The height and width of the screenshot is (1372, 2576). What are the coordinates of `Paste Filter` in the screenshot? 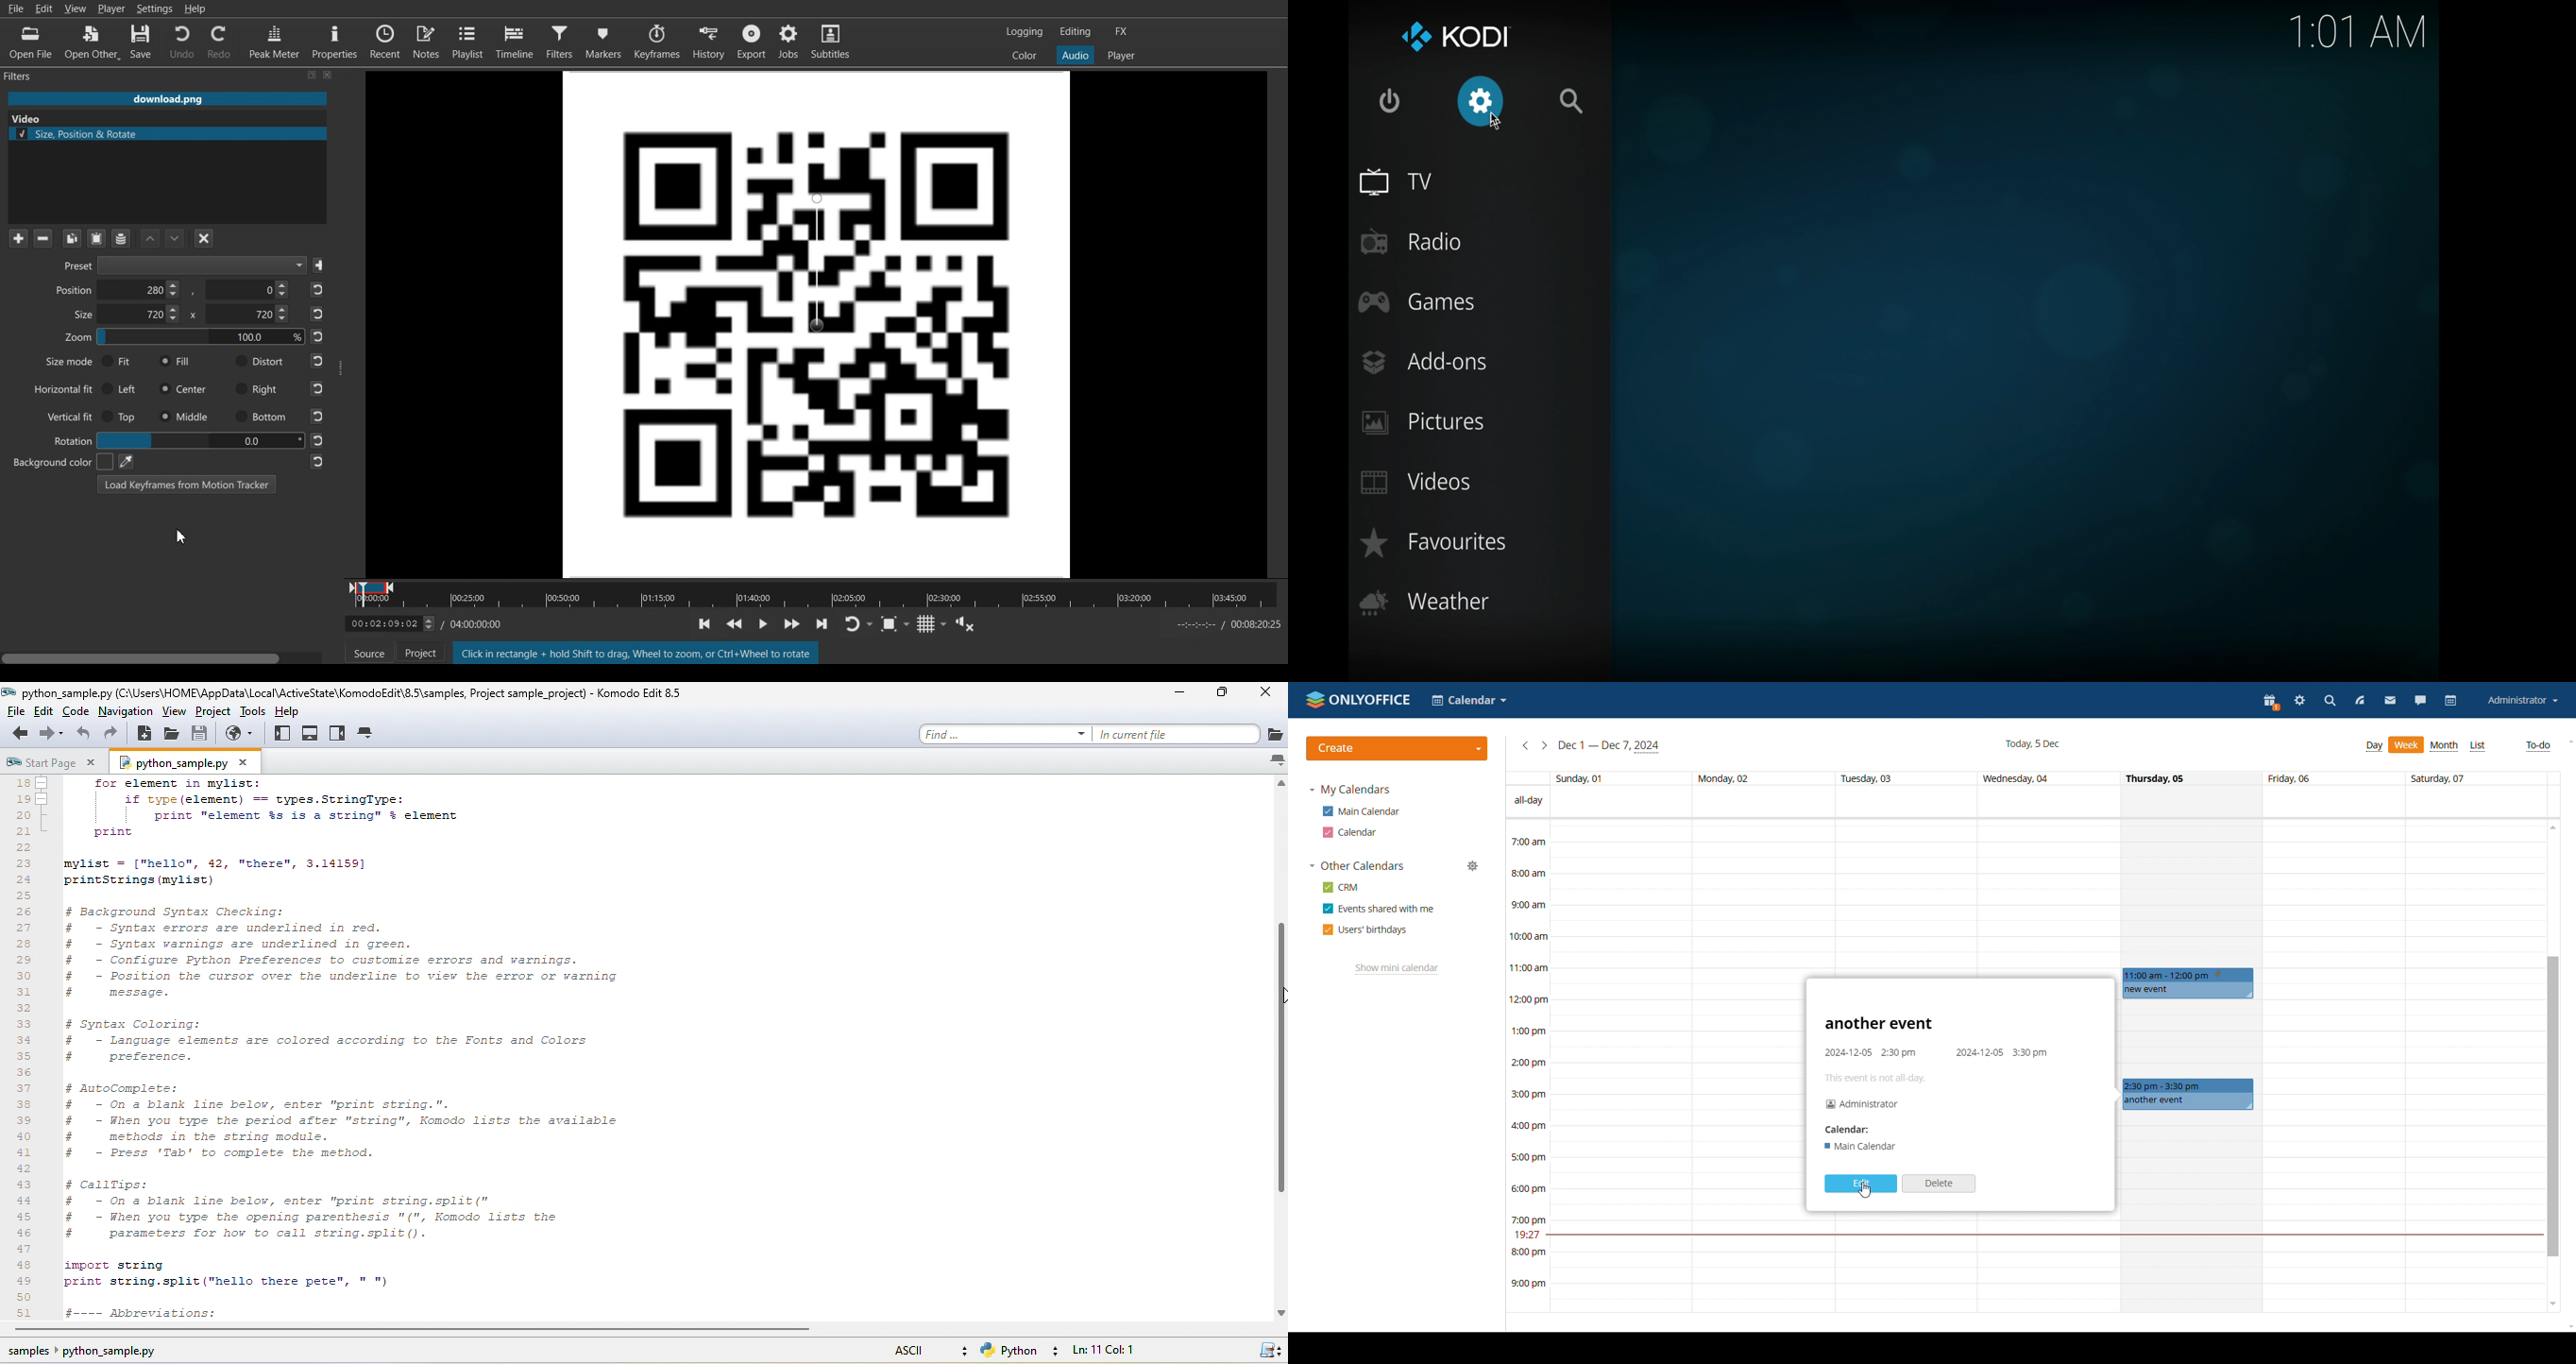 It's located at (98, 238).